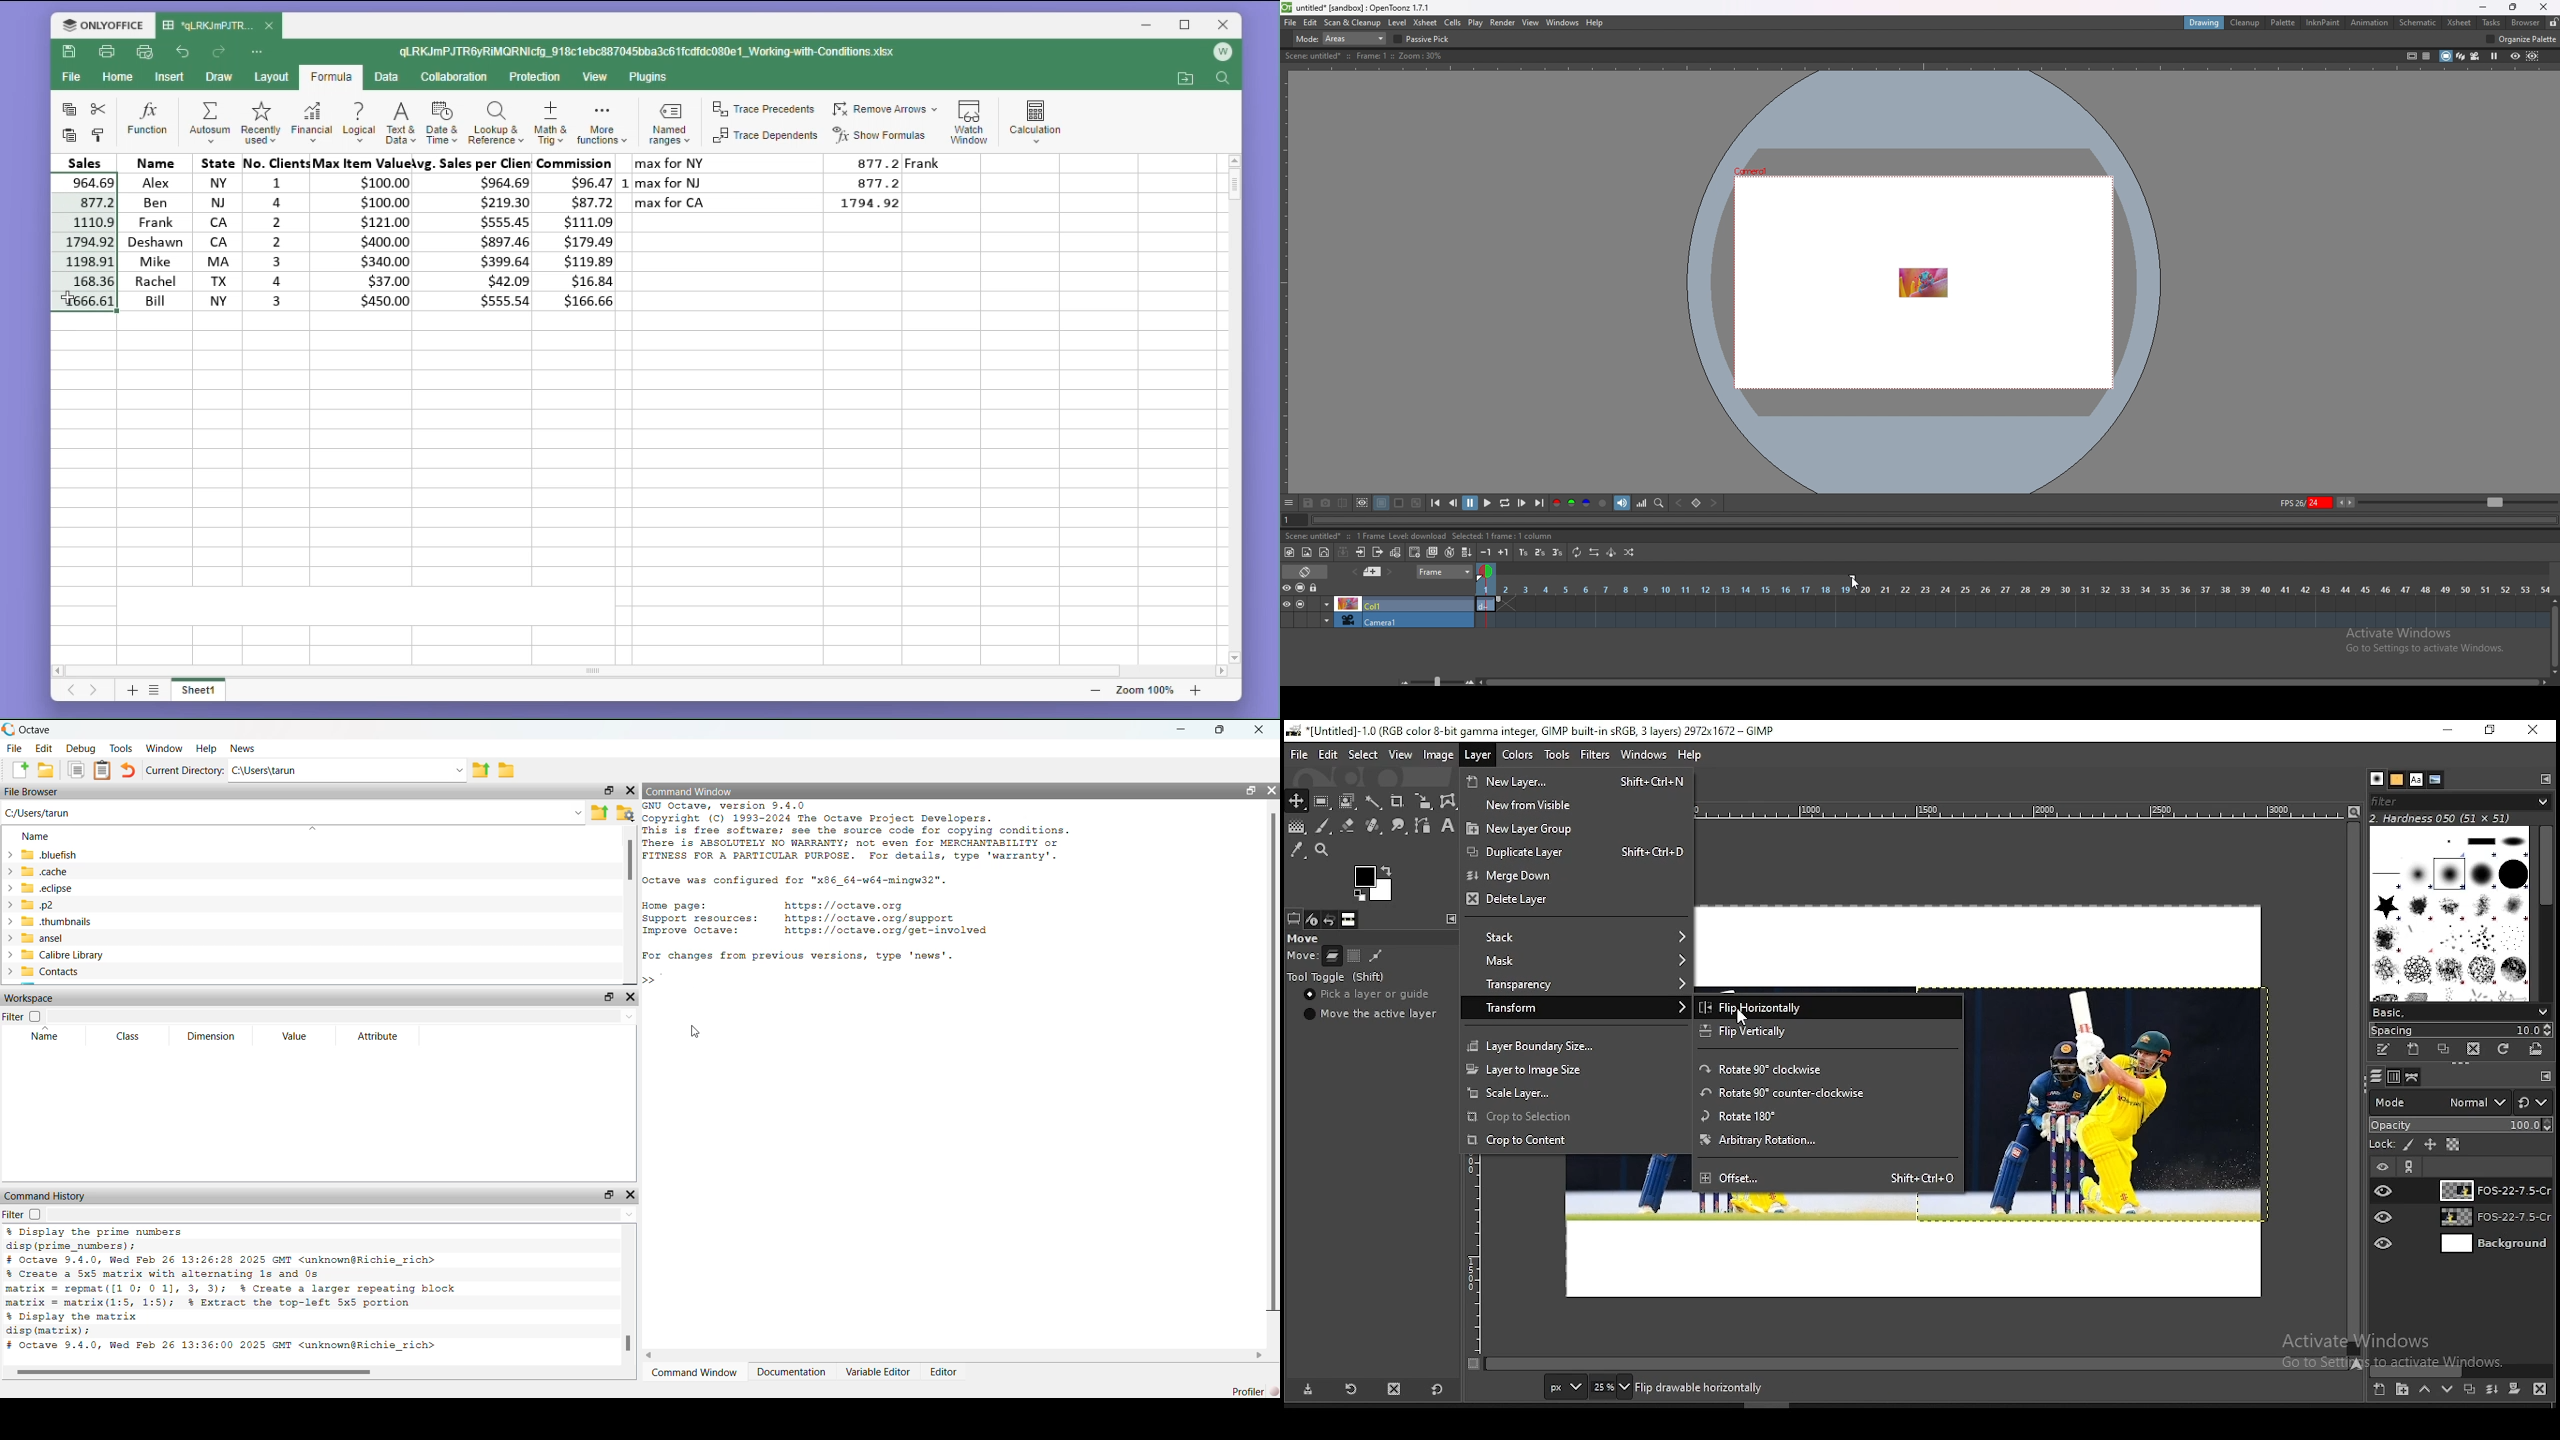  What do you see at coordinates (2491, 1190) in the screenshot?
I see `layer ` at bounding box center [2491, 1190].